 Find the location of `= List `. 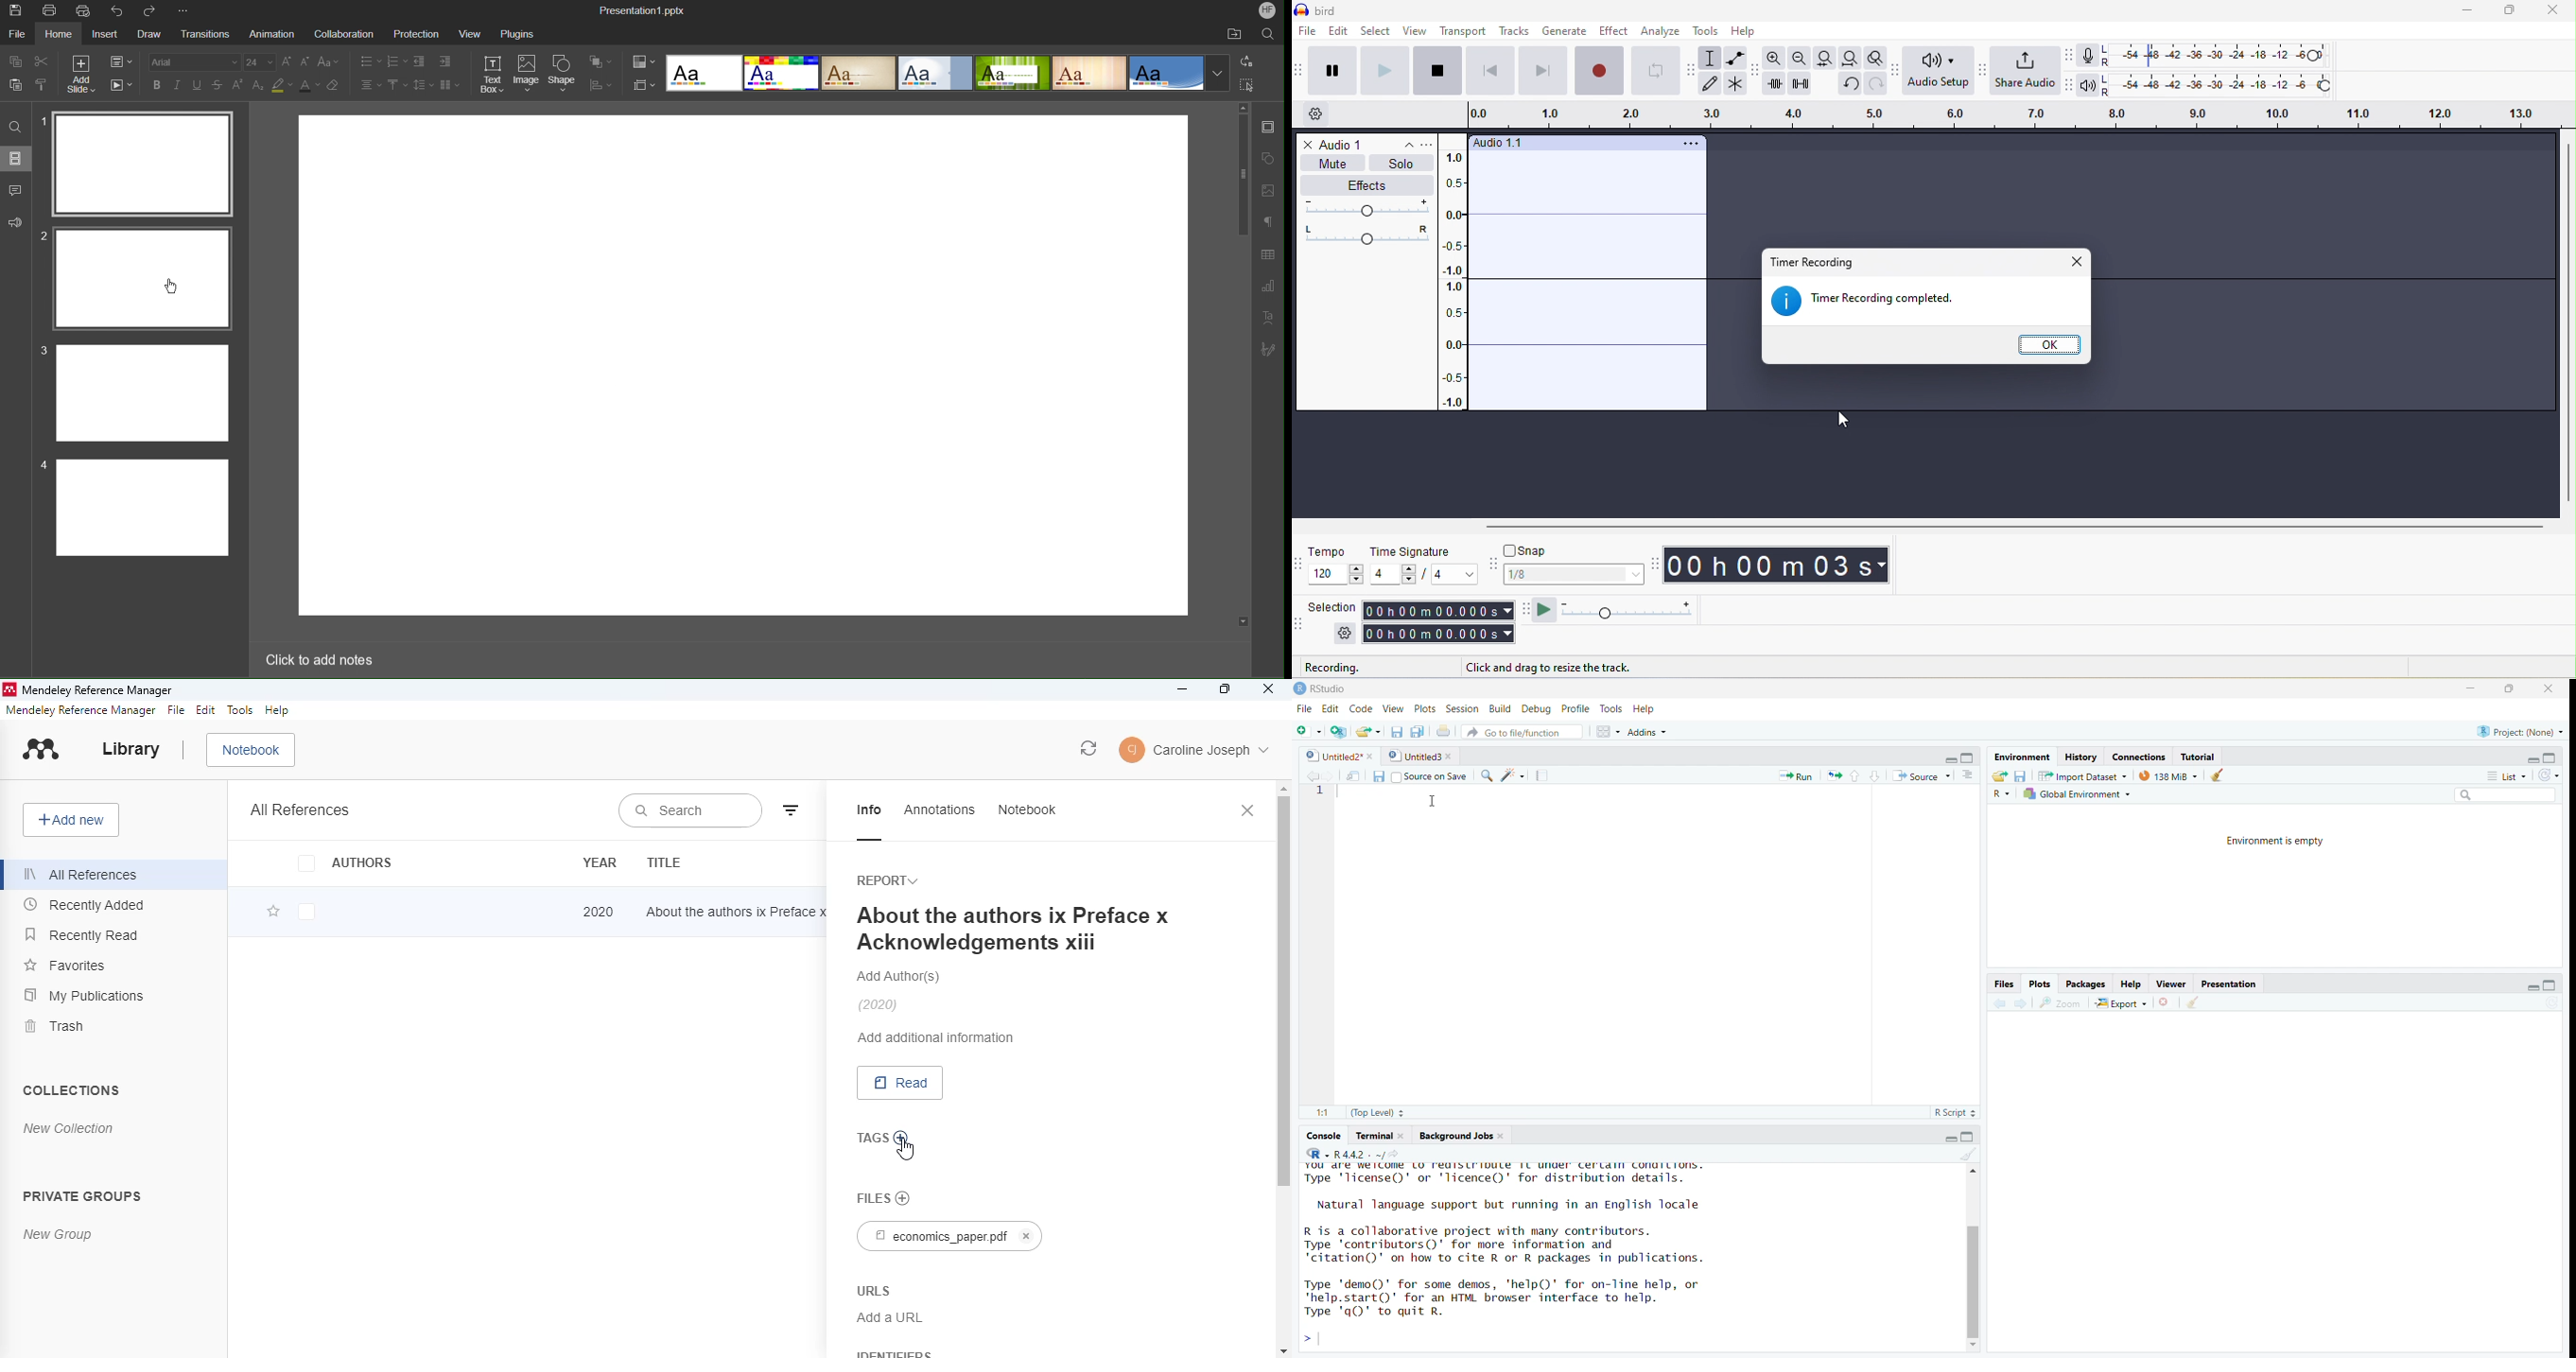

= List  is located at coordinates (2500, 775).